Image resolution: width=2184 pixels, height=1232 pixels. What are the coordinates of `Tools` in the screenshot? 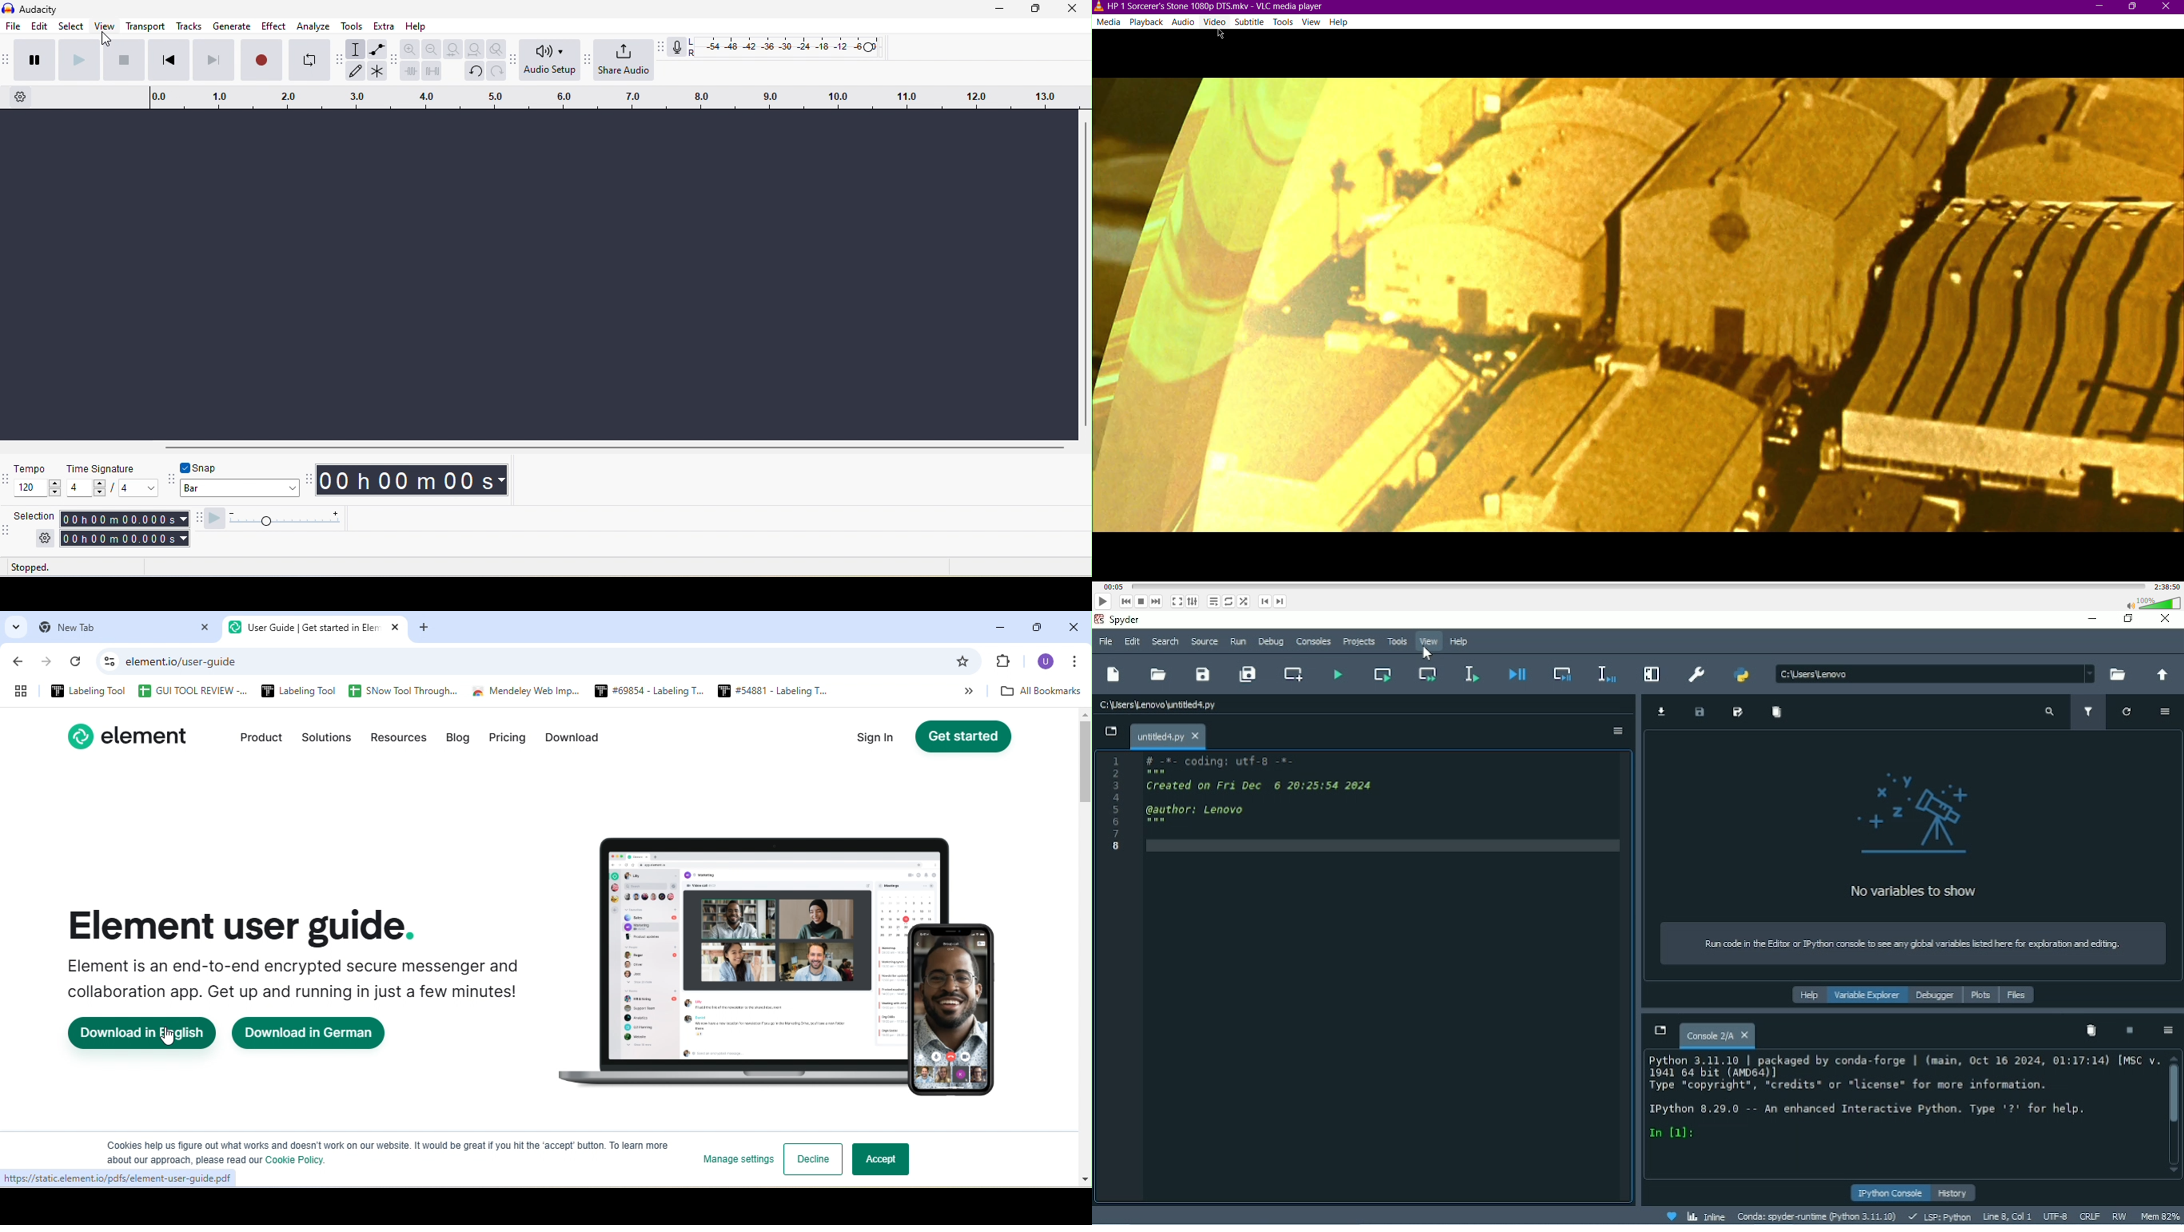 It's located at (1397, 641).